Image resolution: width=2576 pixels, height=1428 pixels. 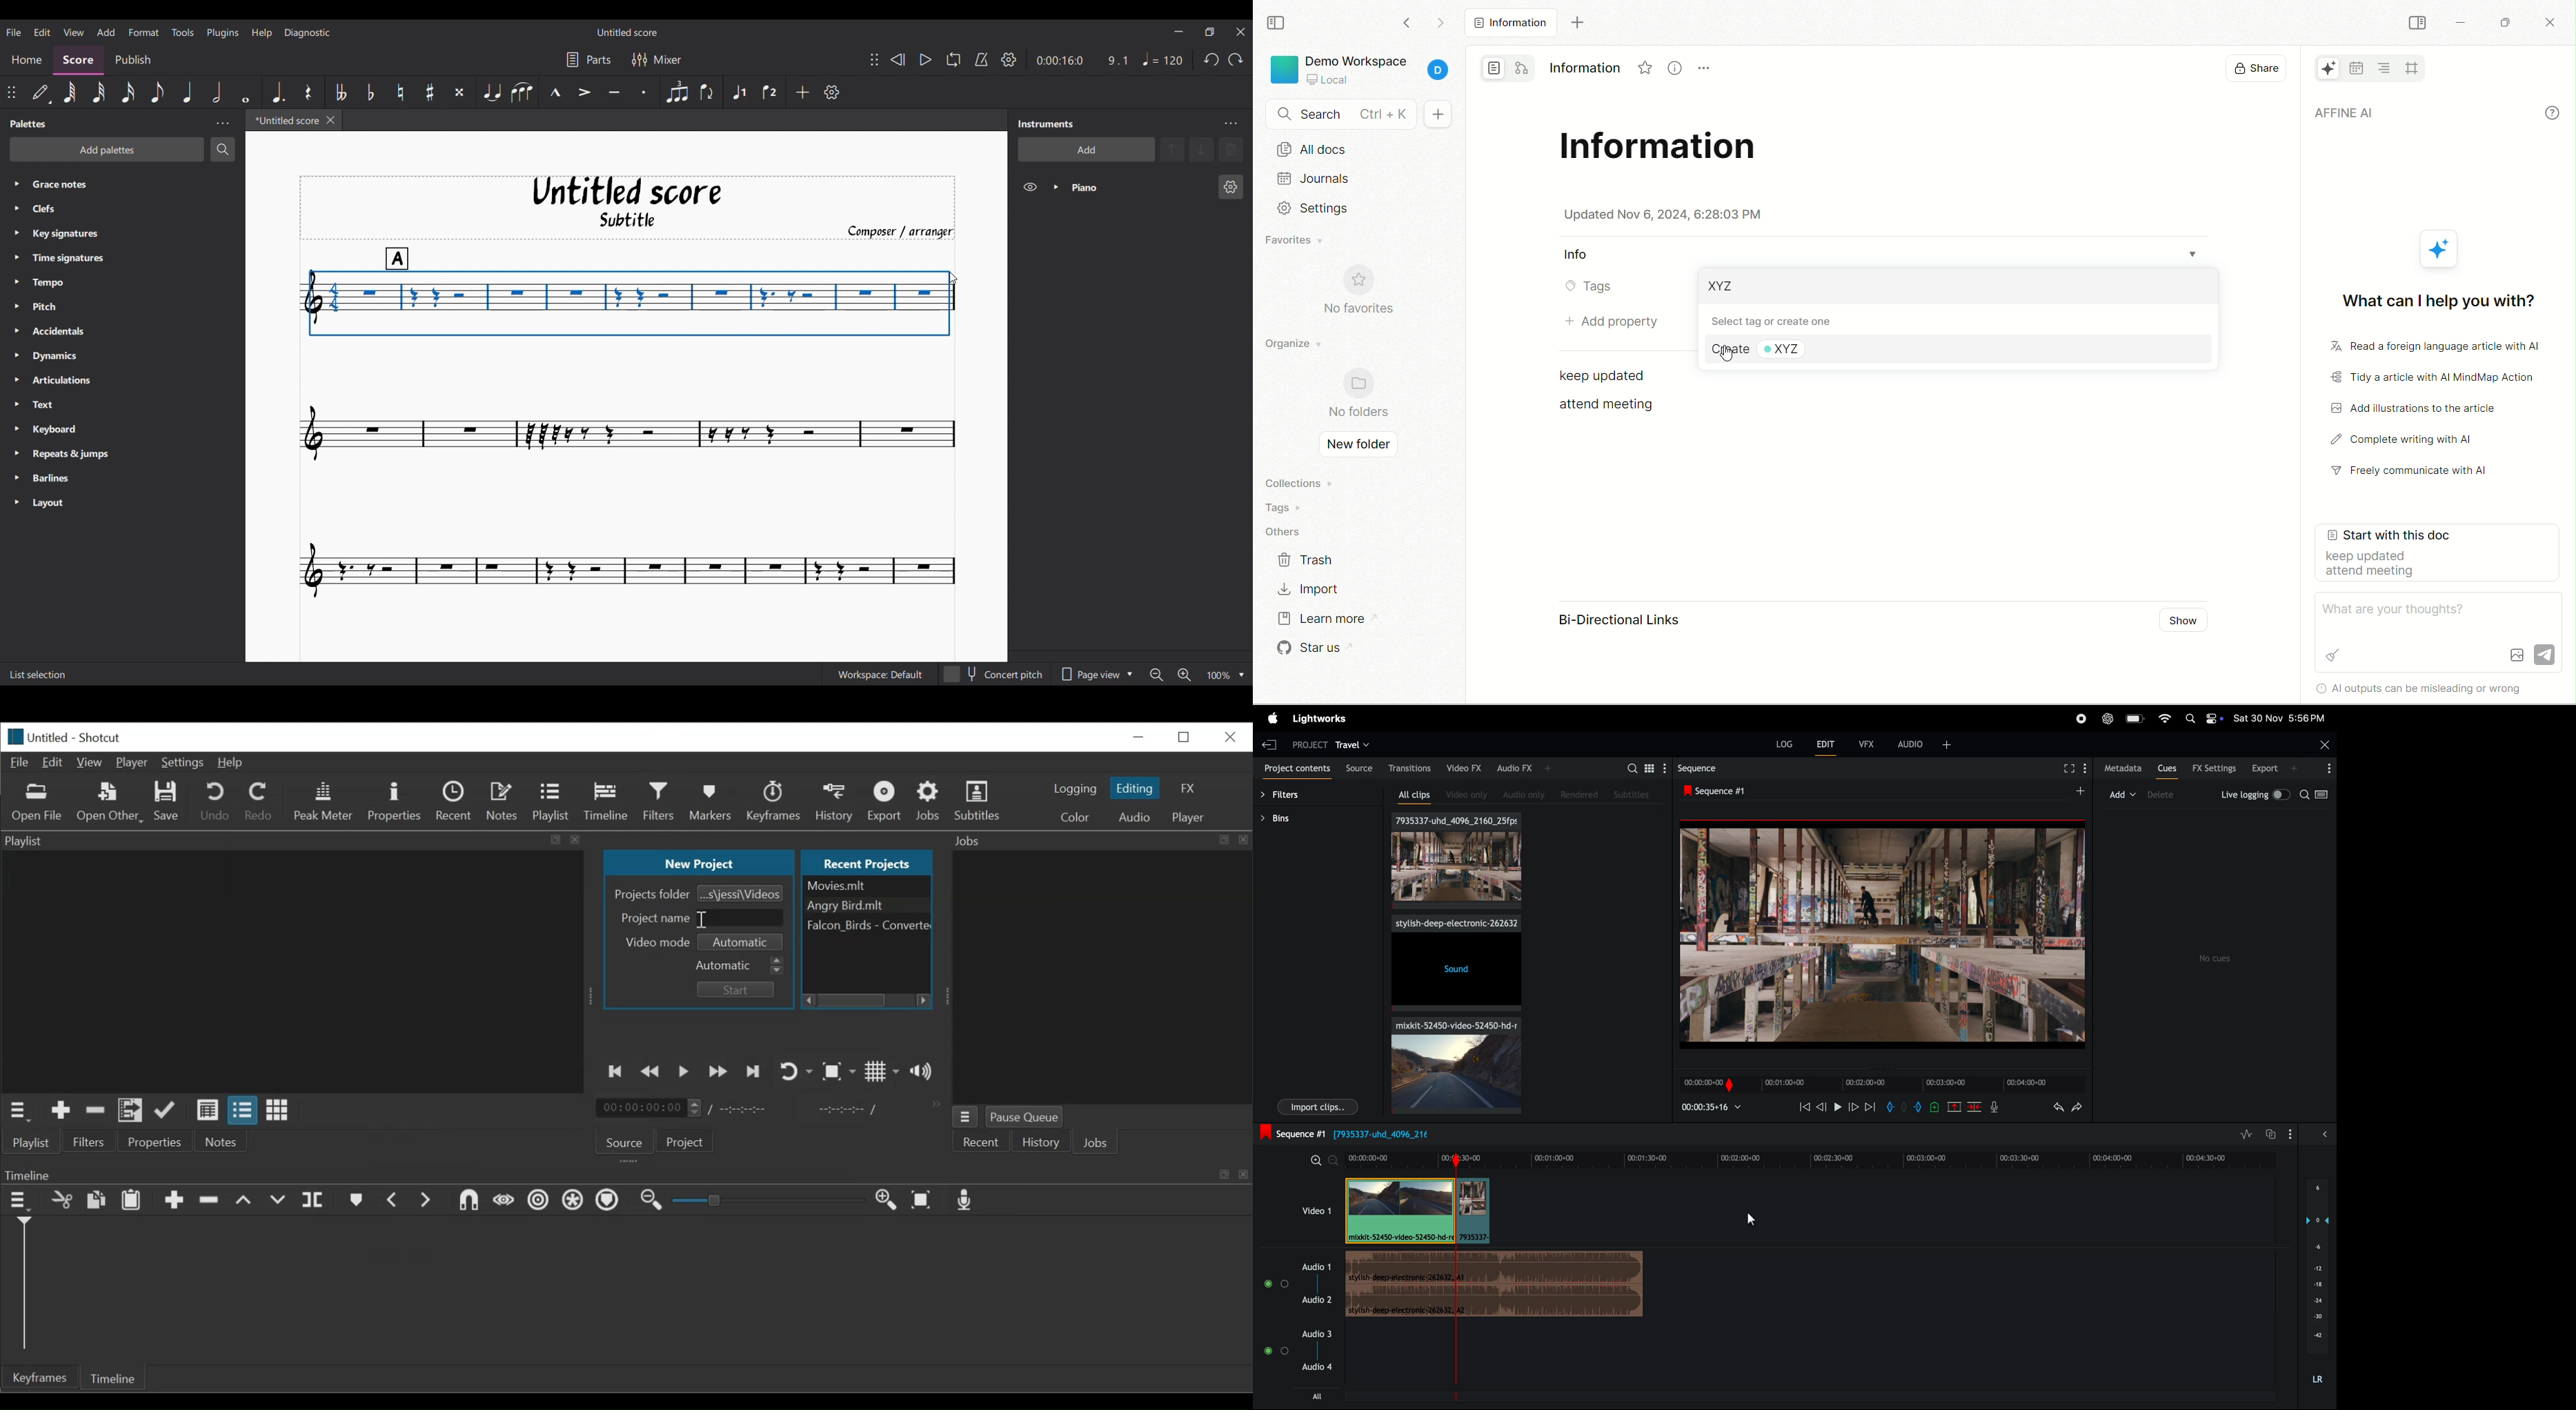 I want to click on Pause Queue, so click(x=1029, y=1116).